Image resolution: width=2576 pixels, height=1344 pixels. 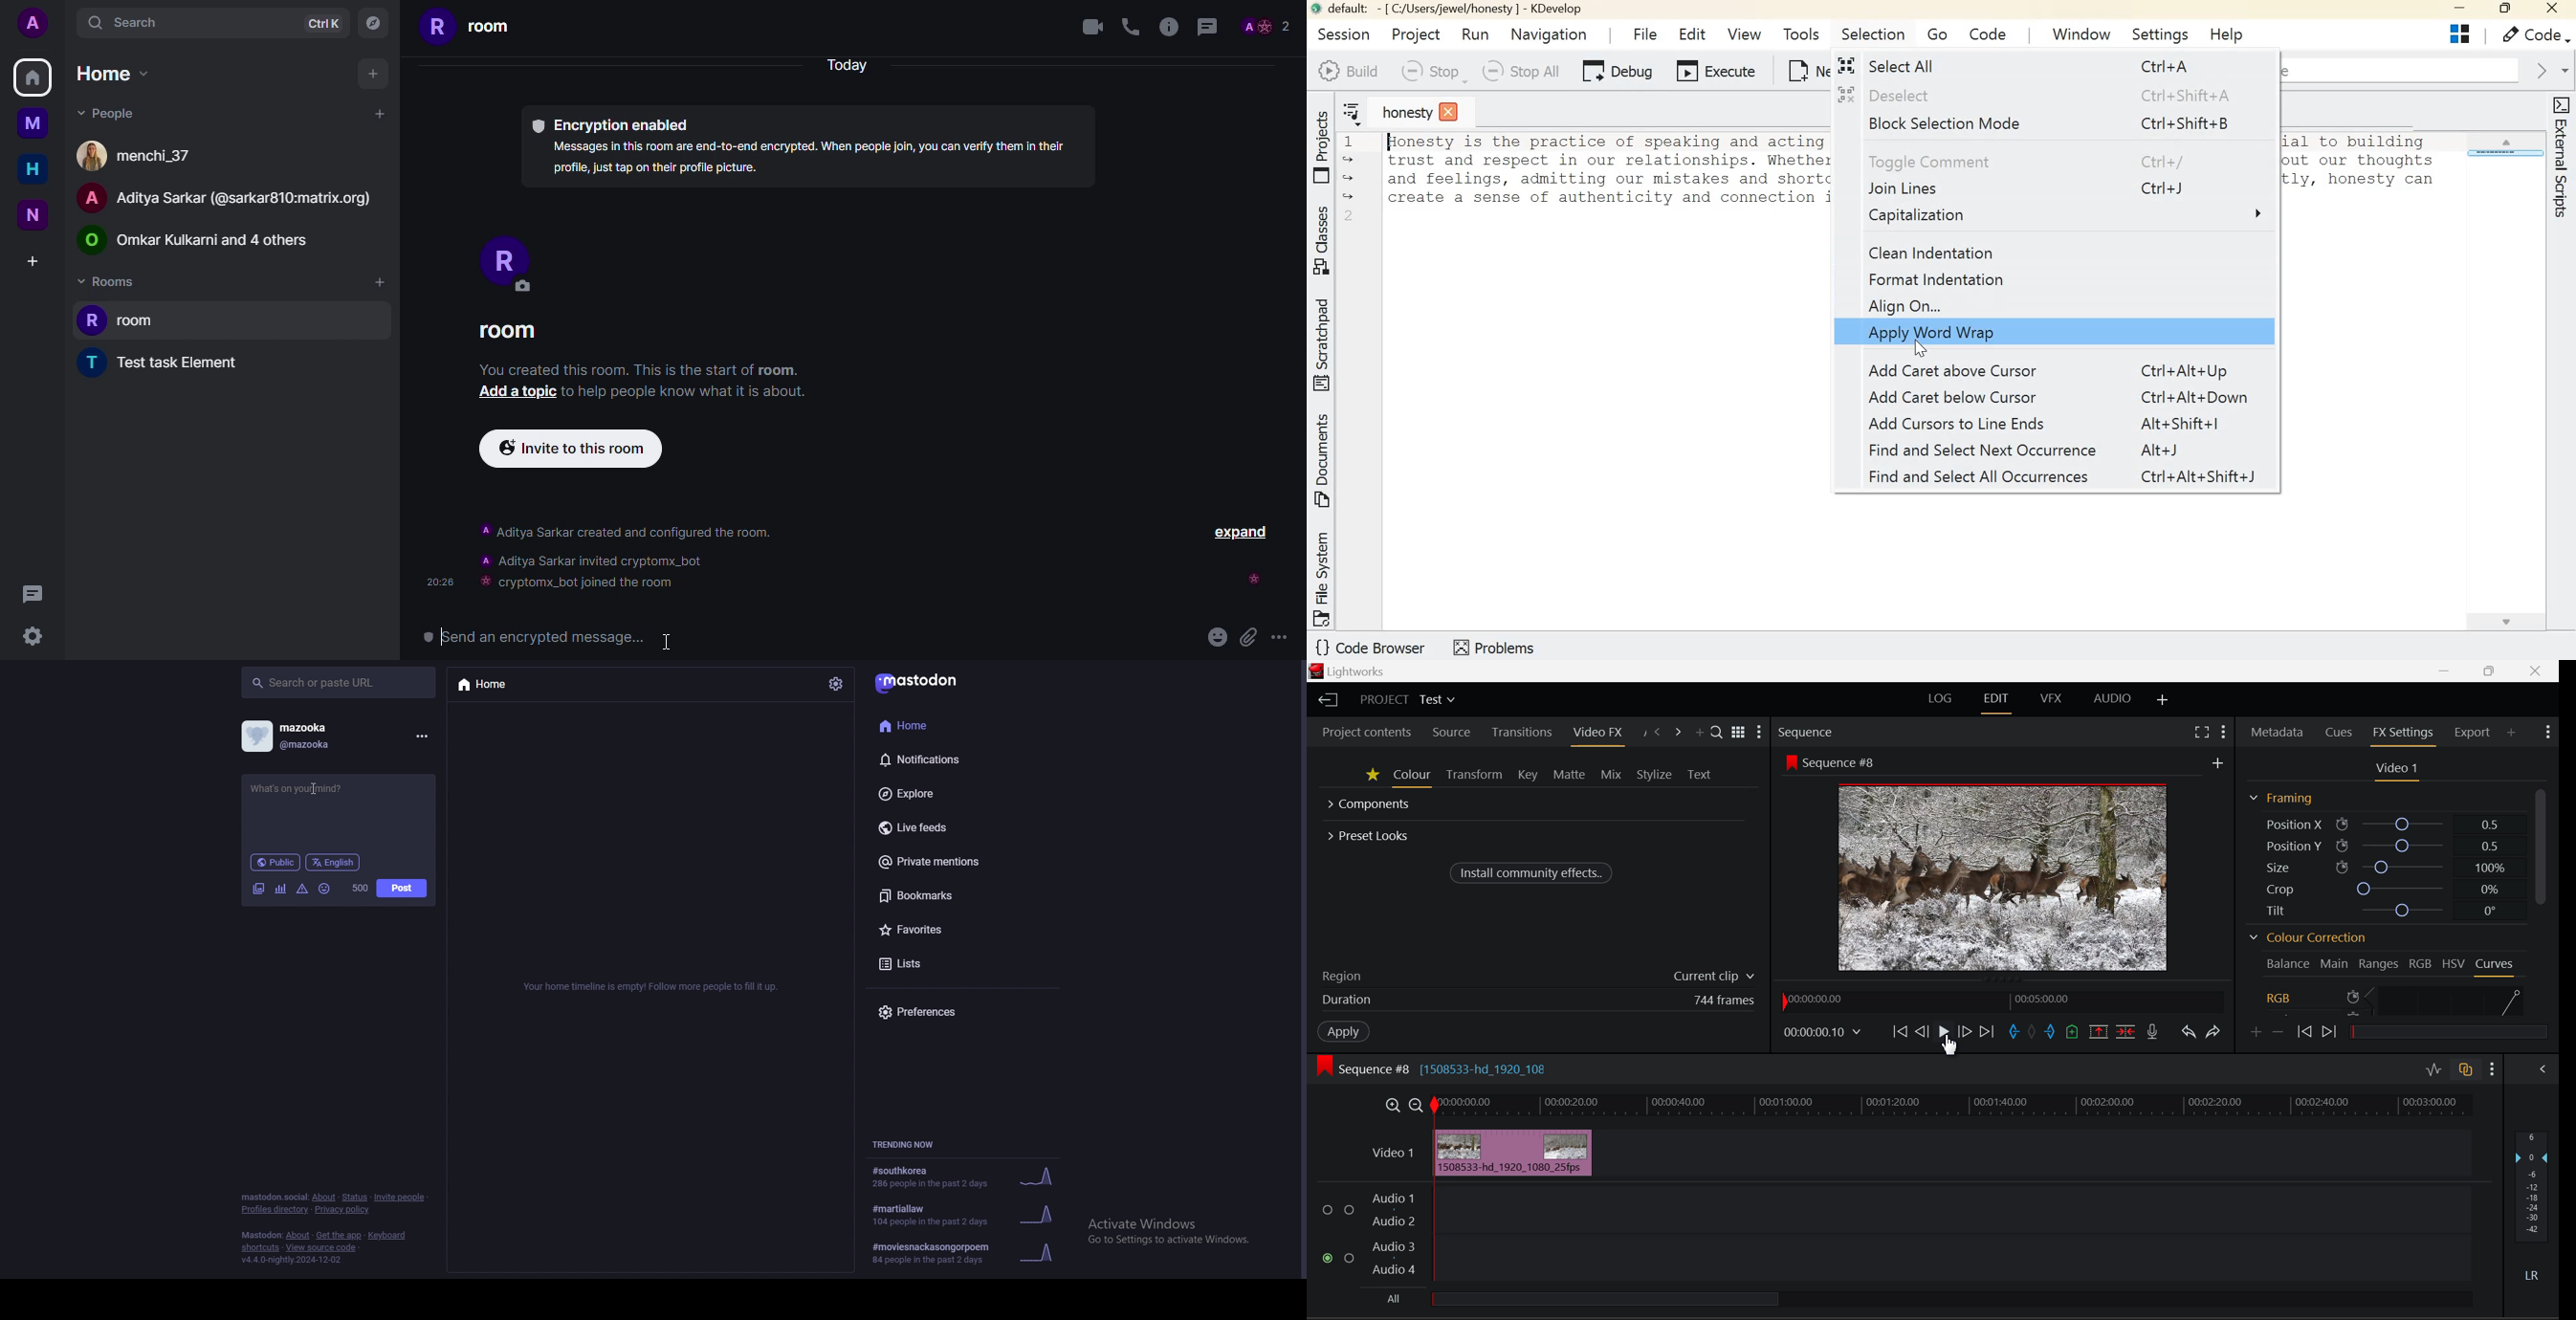 I want to click on mastodon, so click(x=920, y=682).